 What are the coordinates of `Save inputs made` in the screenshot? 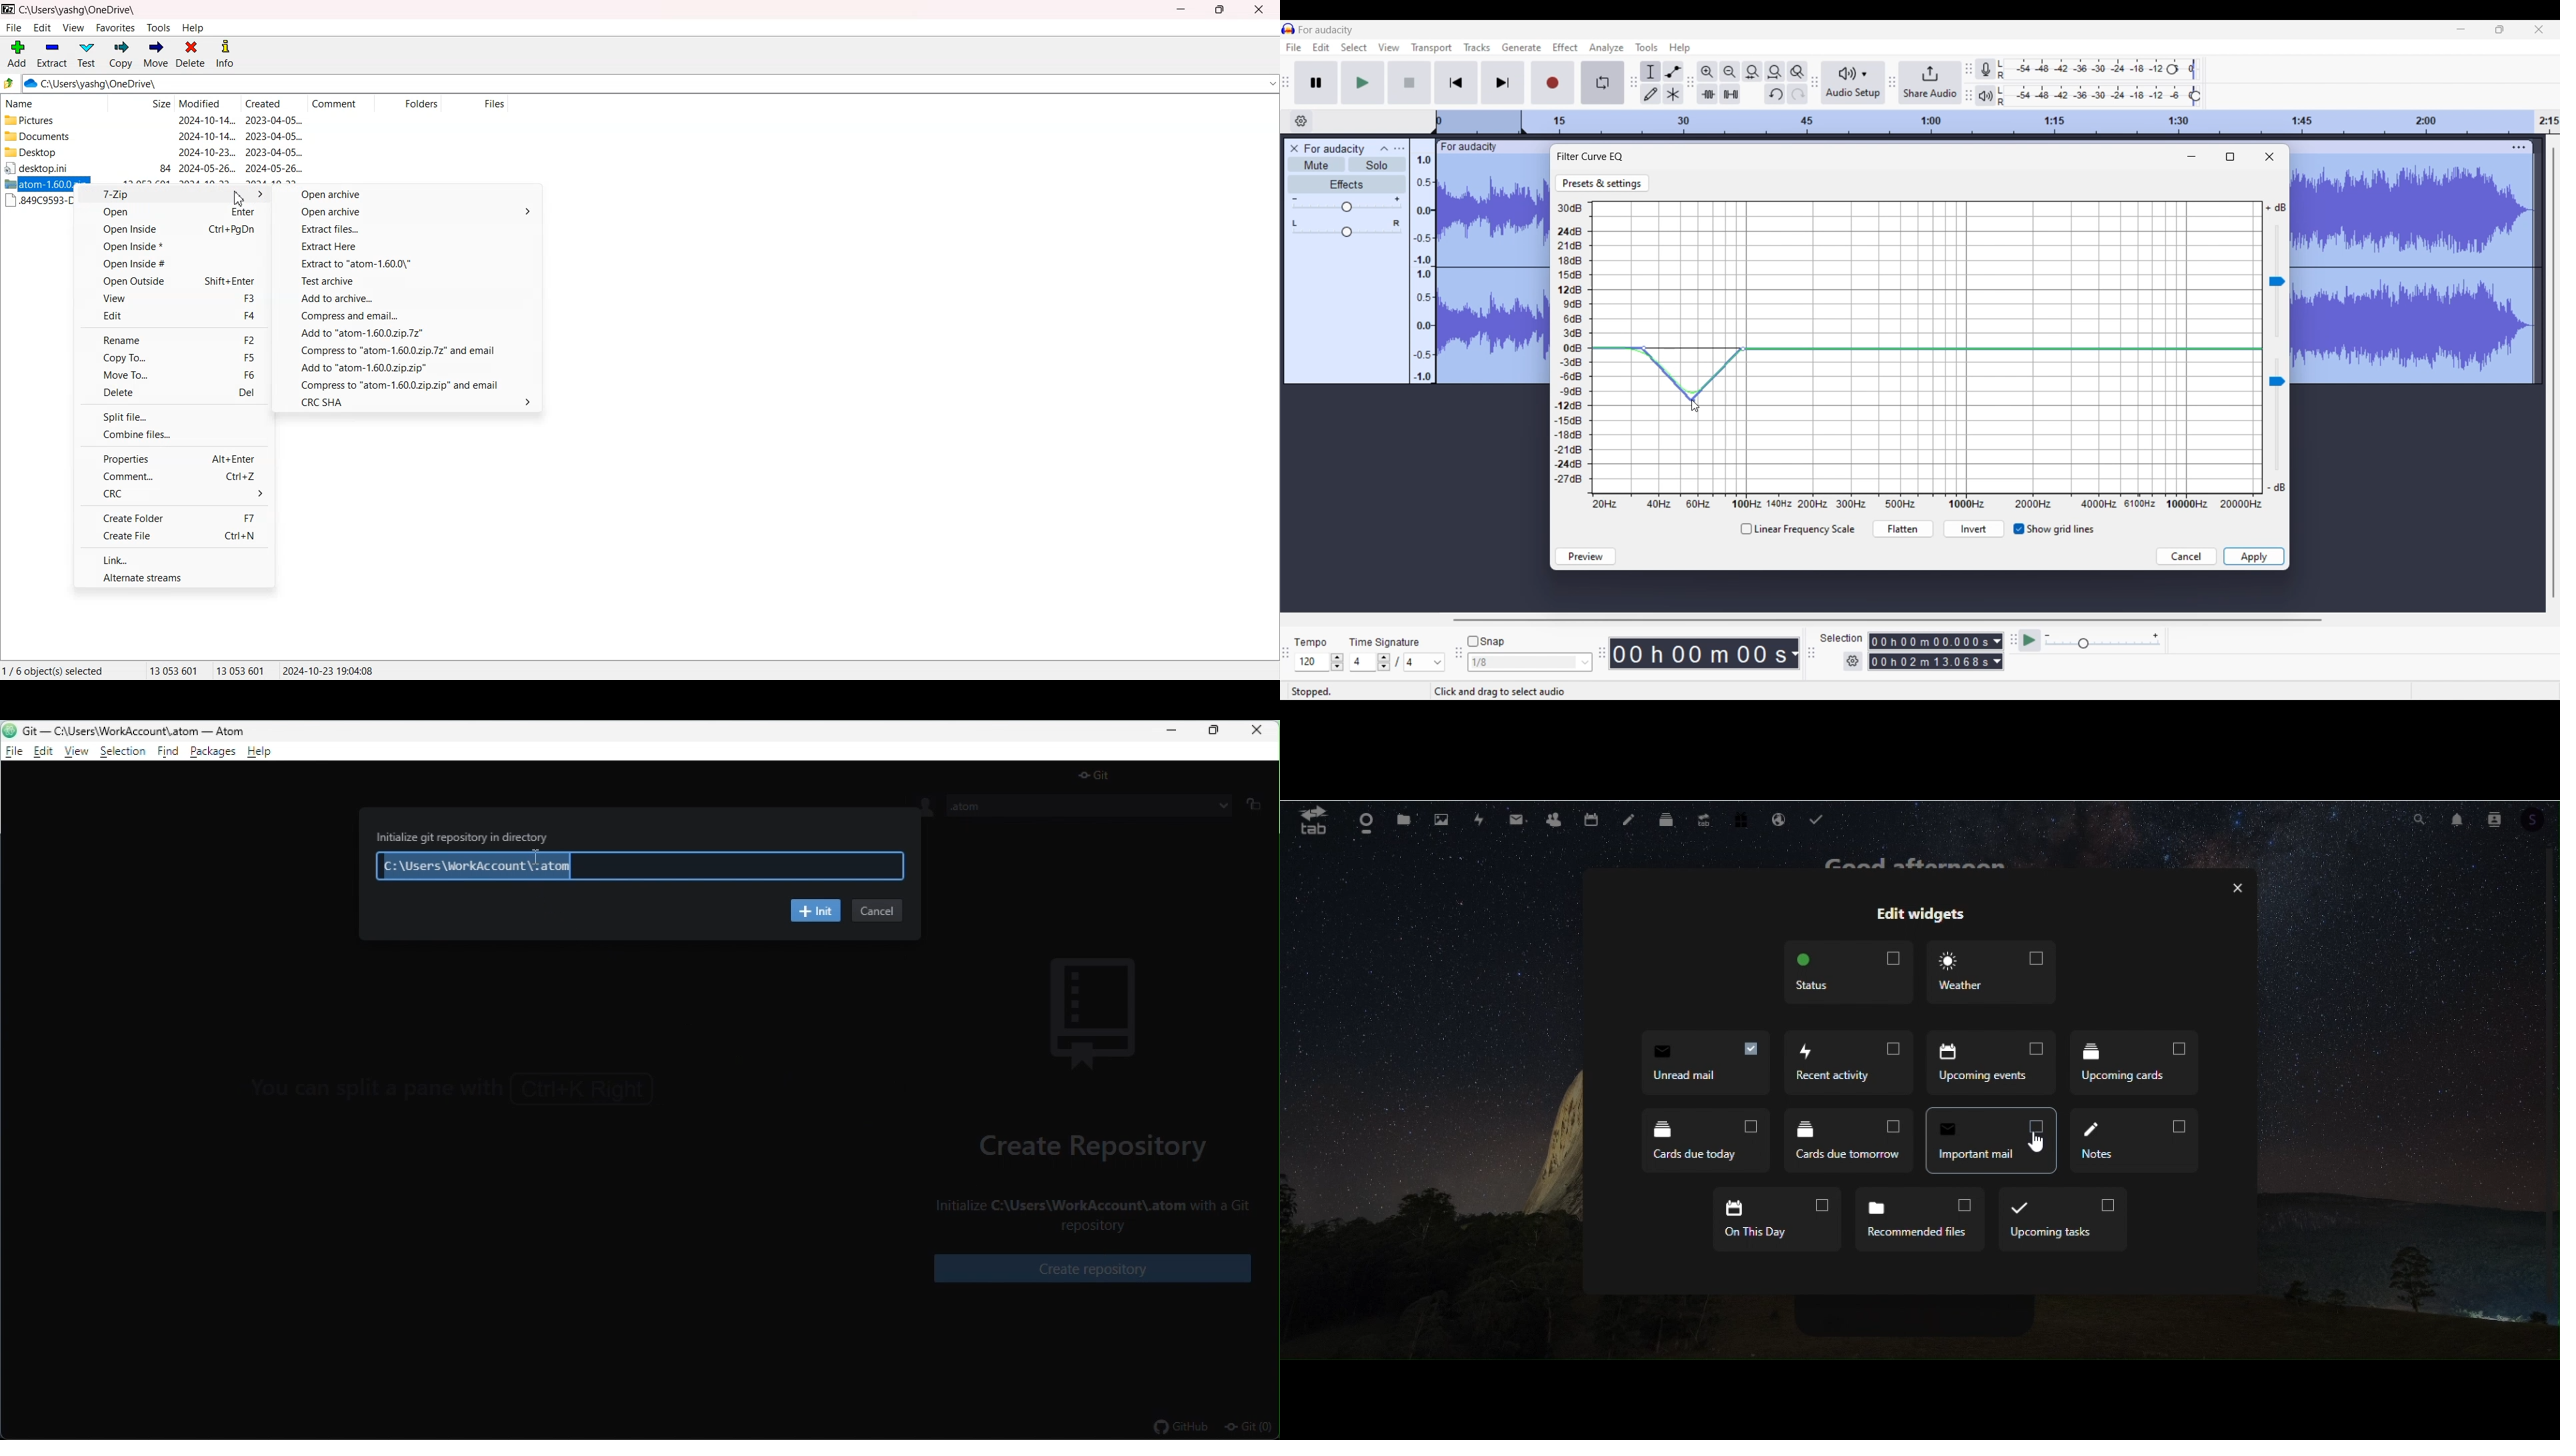 It's located at (2254, 557).